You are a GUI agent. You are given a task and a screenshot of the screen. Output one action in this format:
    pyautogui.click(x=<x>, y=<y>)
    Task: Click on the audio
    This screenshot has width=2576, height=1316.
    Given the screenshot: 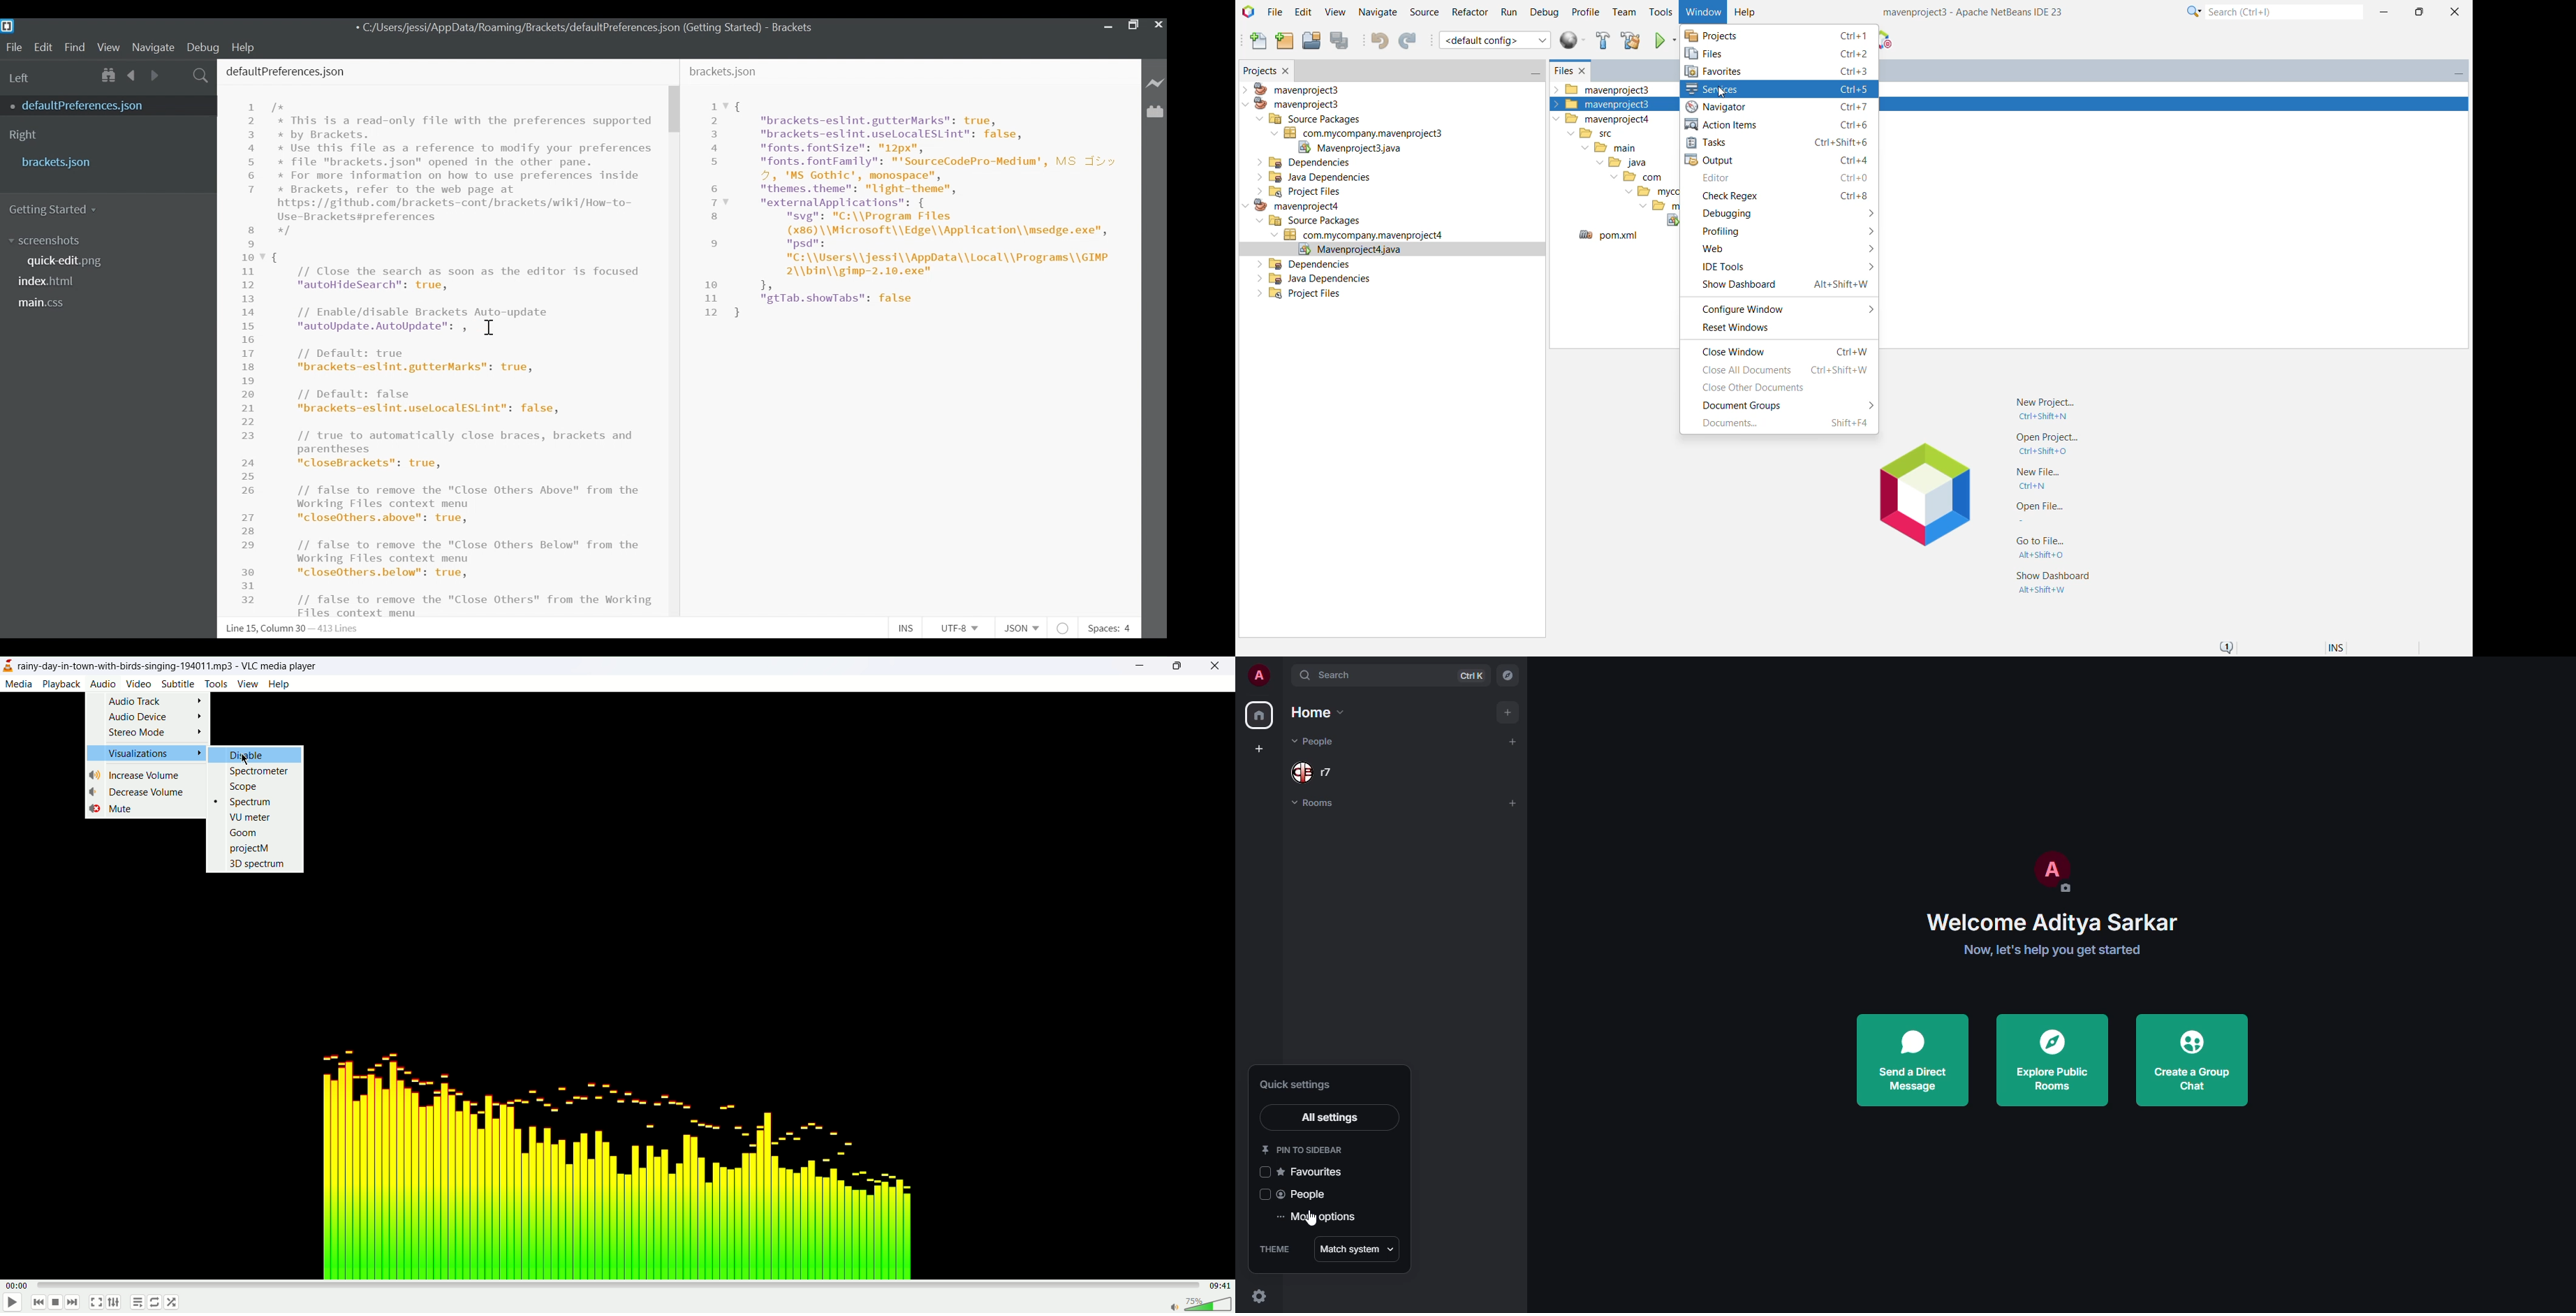 What is the action you would take?
    pyautogui.click(x=102, y=682)
    